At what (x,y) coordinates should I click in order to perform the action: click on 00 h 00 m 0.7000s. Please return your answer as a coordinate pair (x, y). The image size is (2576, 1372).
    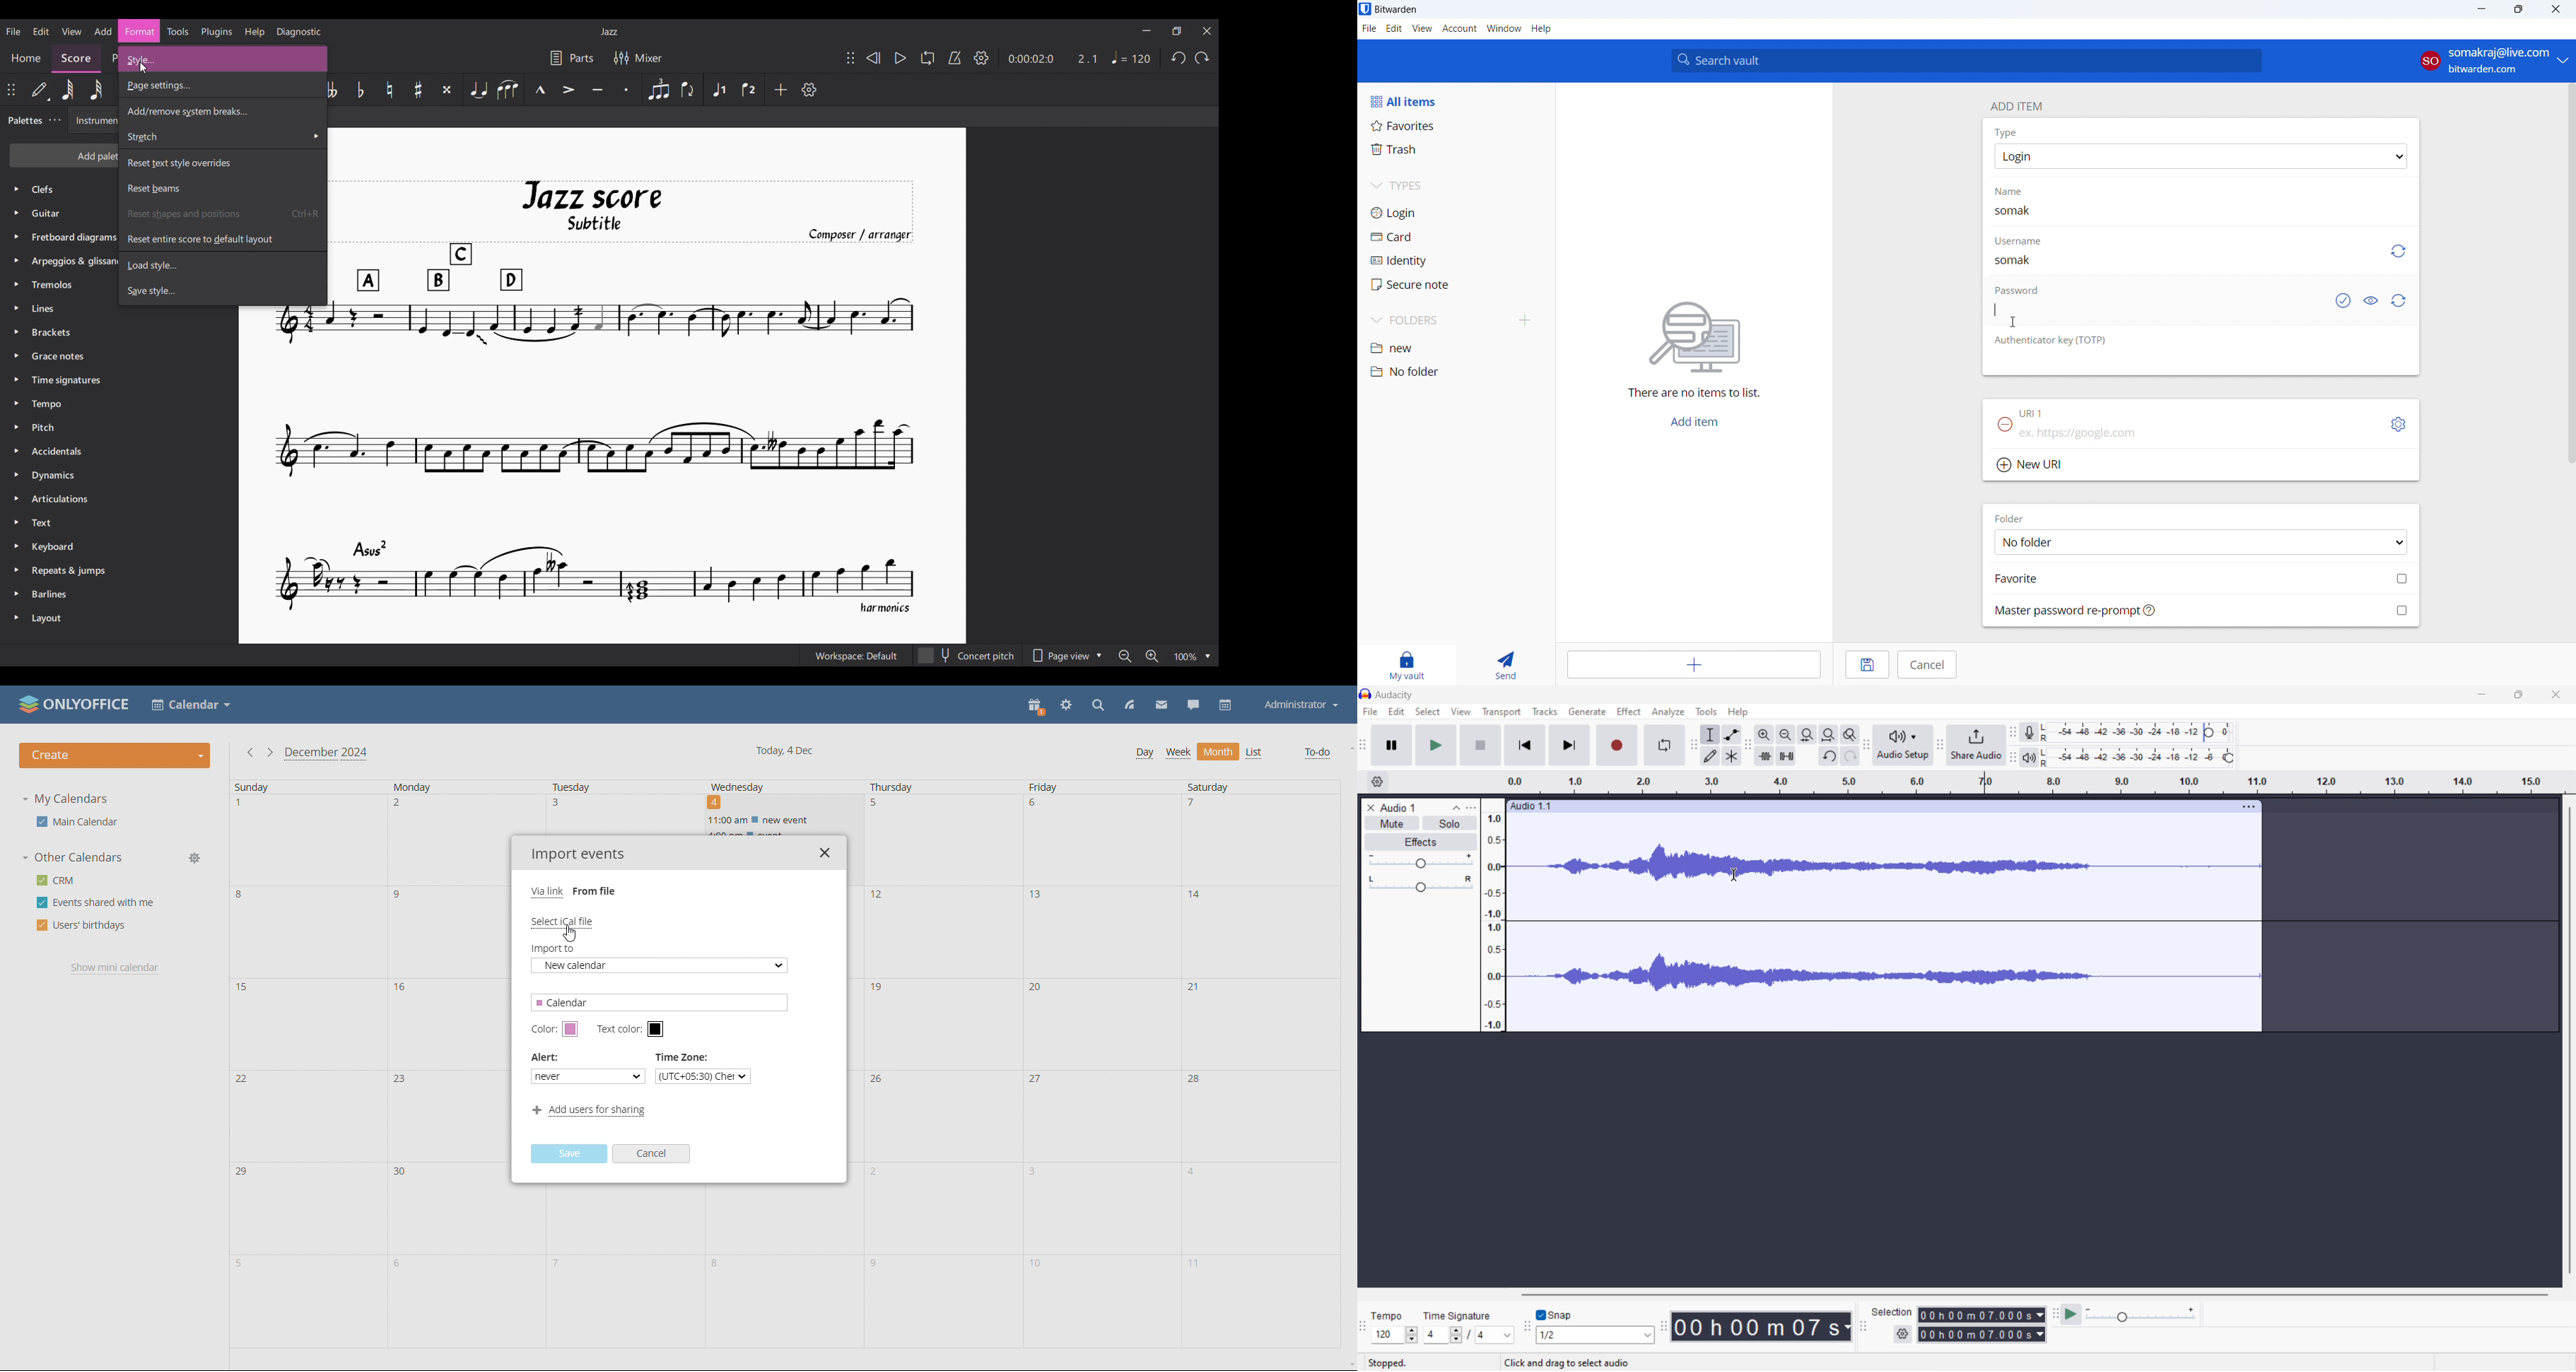
    Looking at the image, I should click on (1978, 1316).